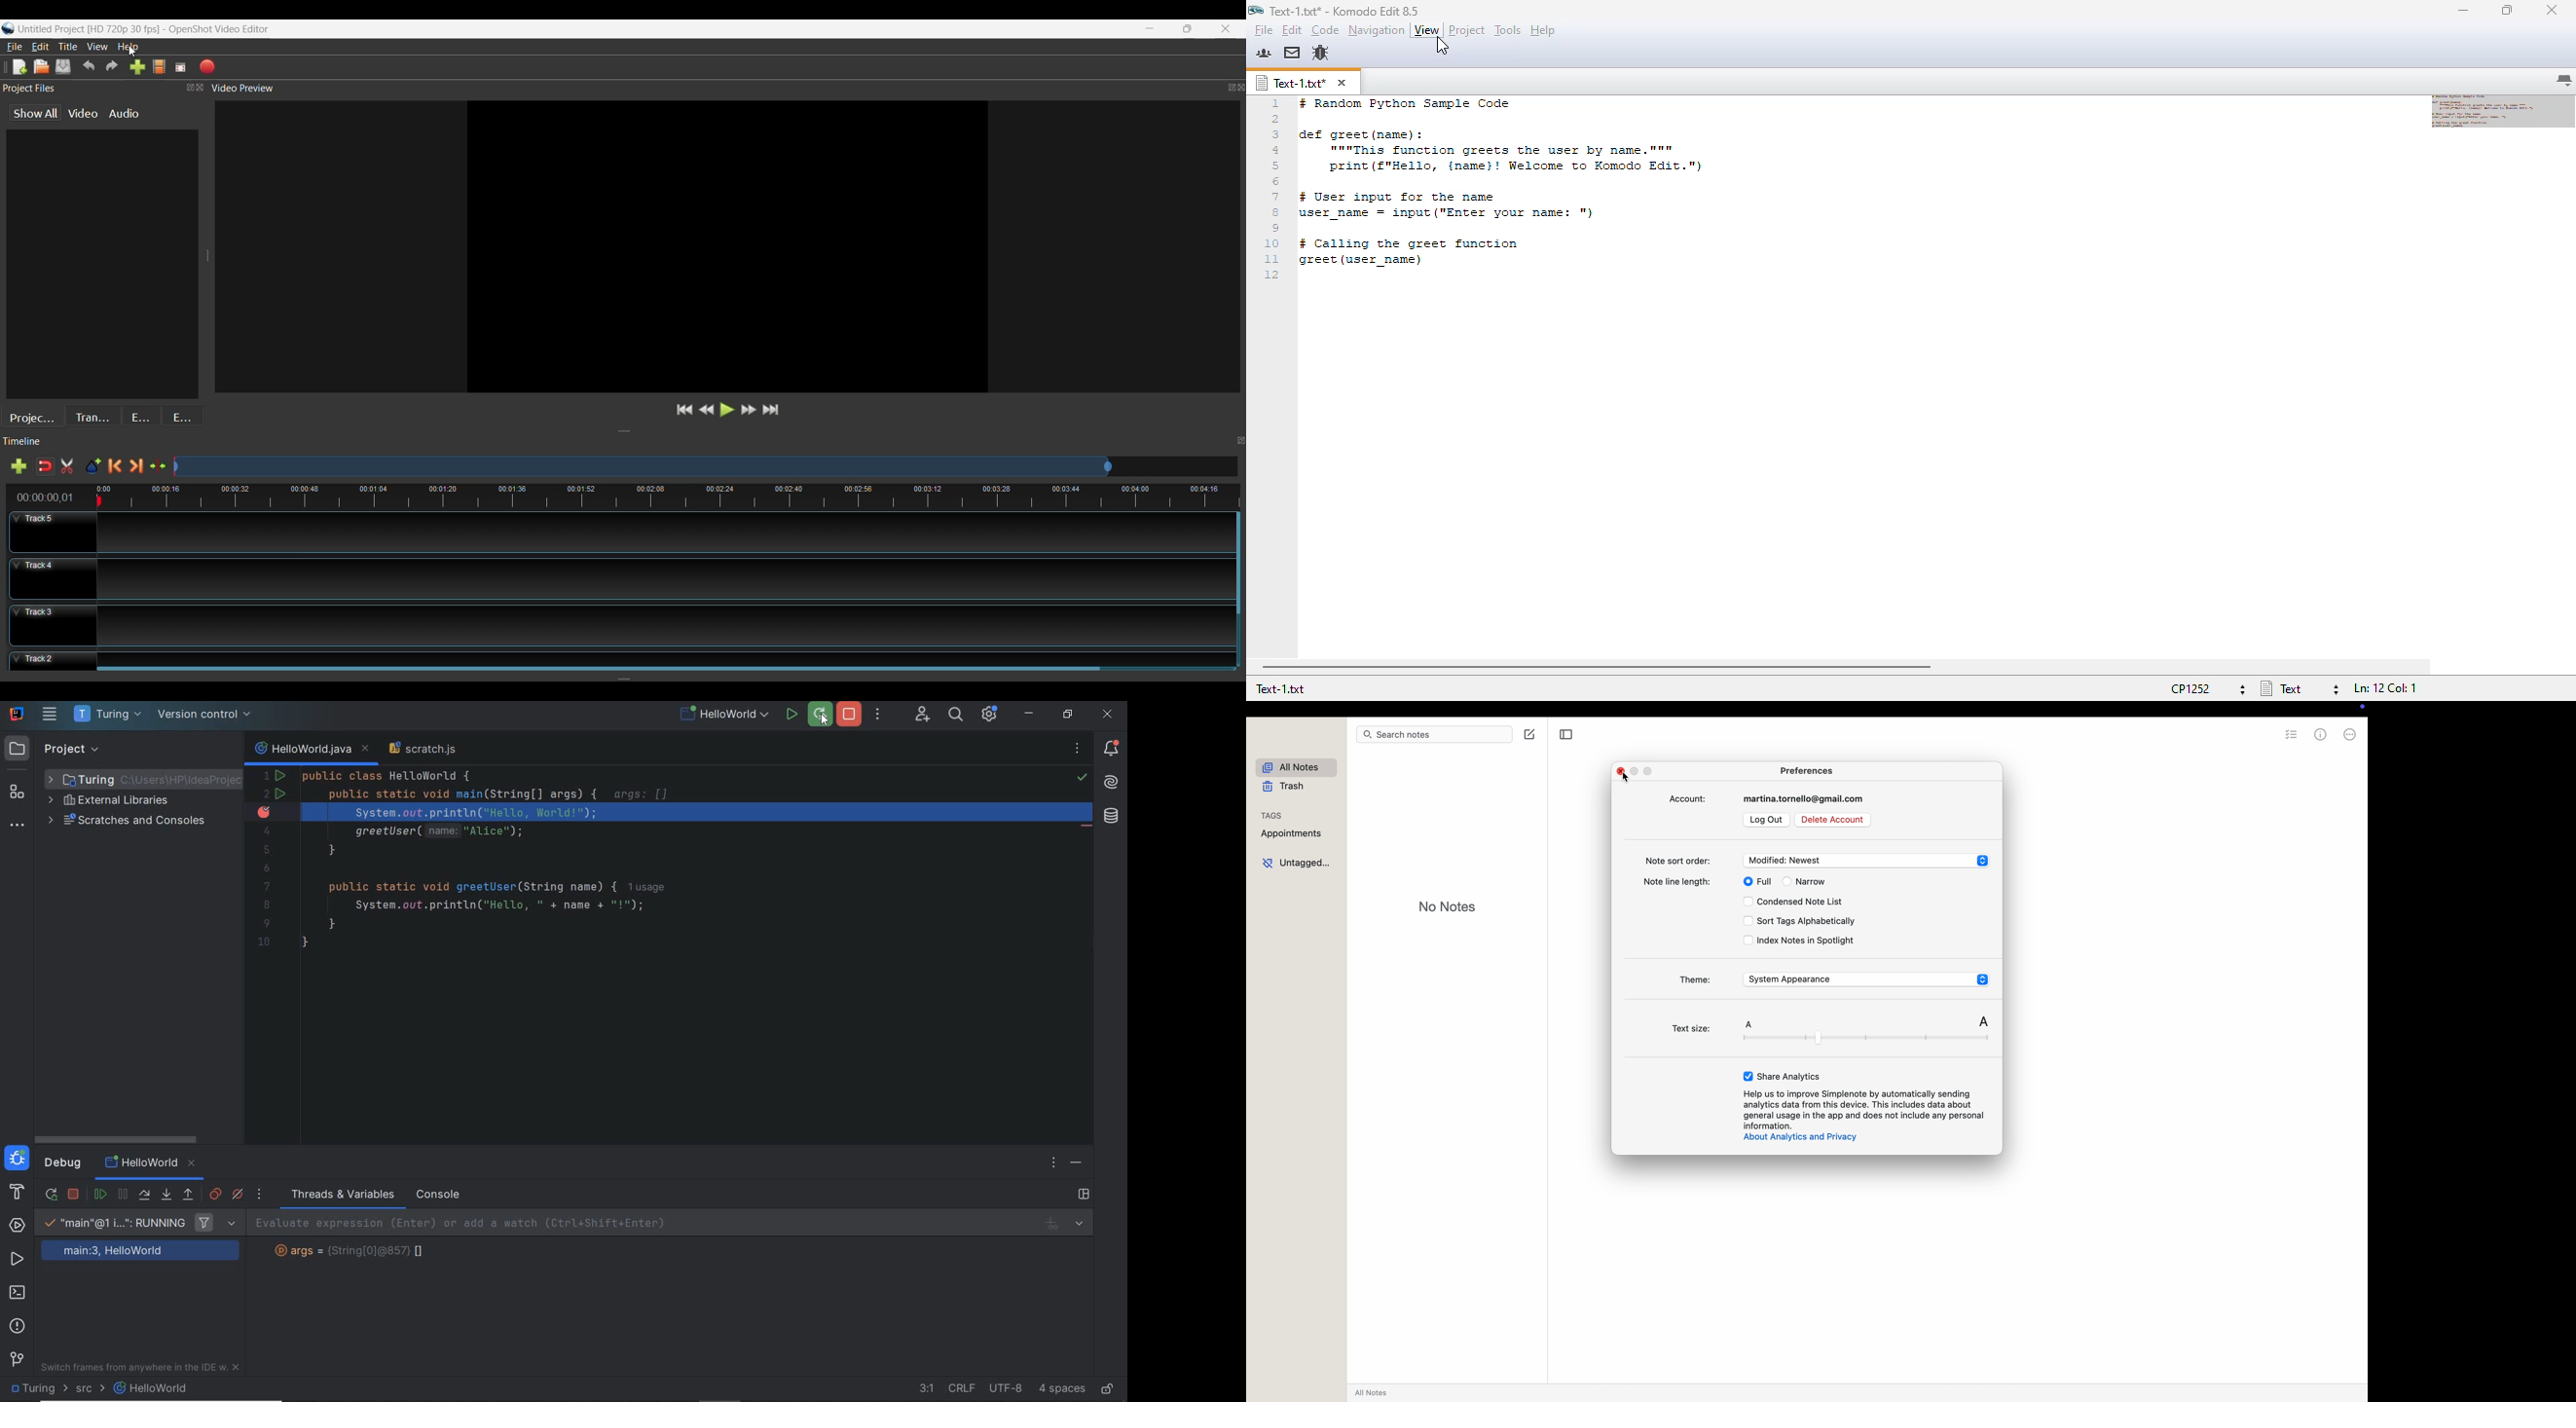 The width and height of the screenshot is (2576, 1428). I want to click on preferences, so click(1809, 770).